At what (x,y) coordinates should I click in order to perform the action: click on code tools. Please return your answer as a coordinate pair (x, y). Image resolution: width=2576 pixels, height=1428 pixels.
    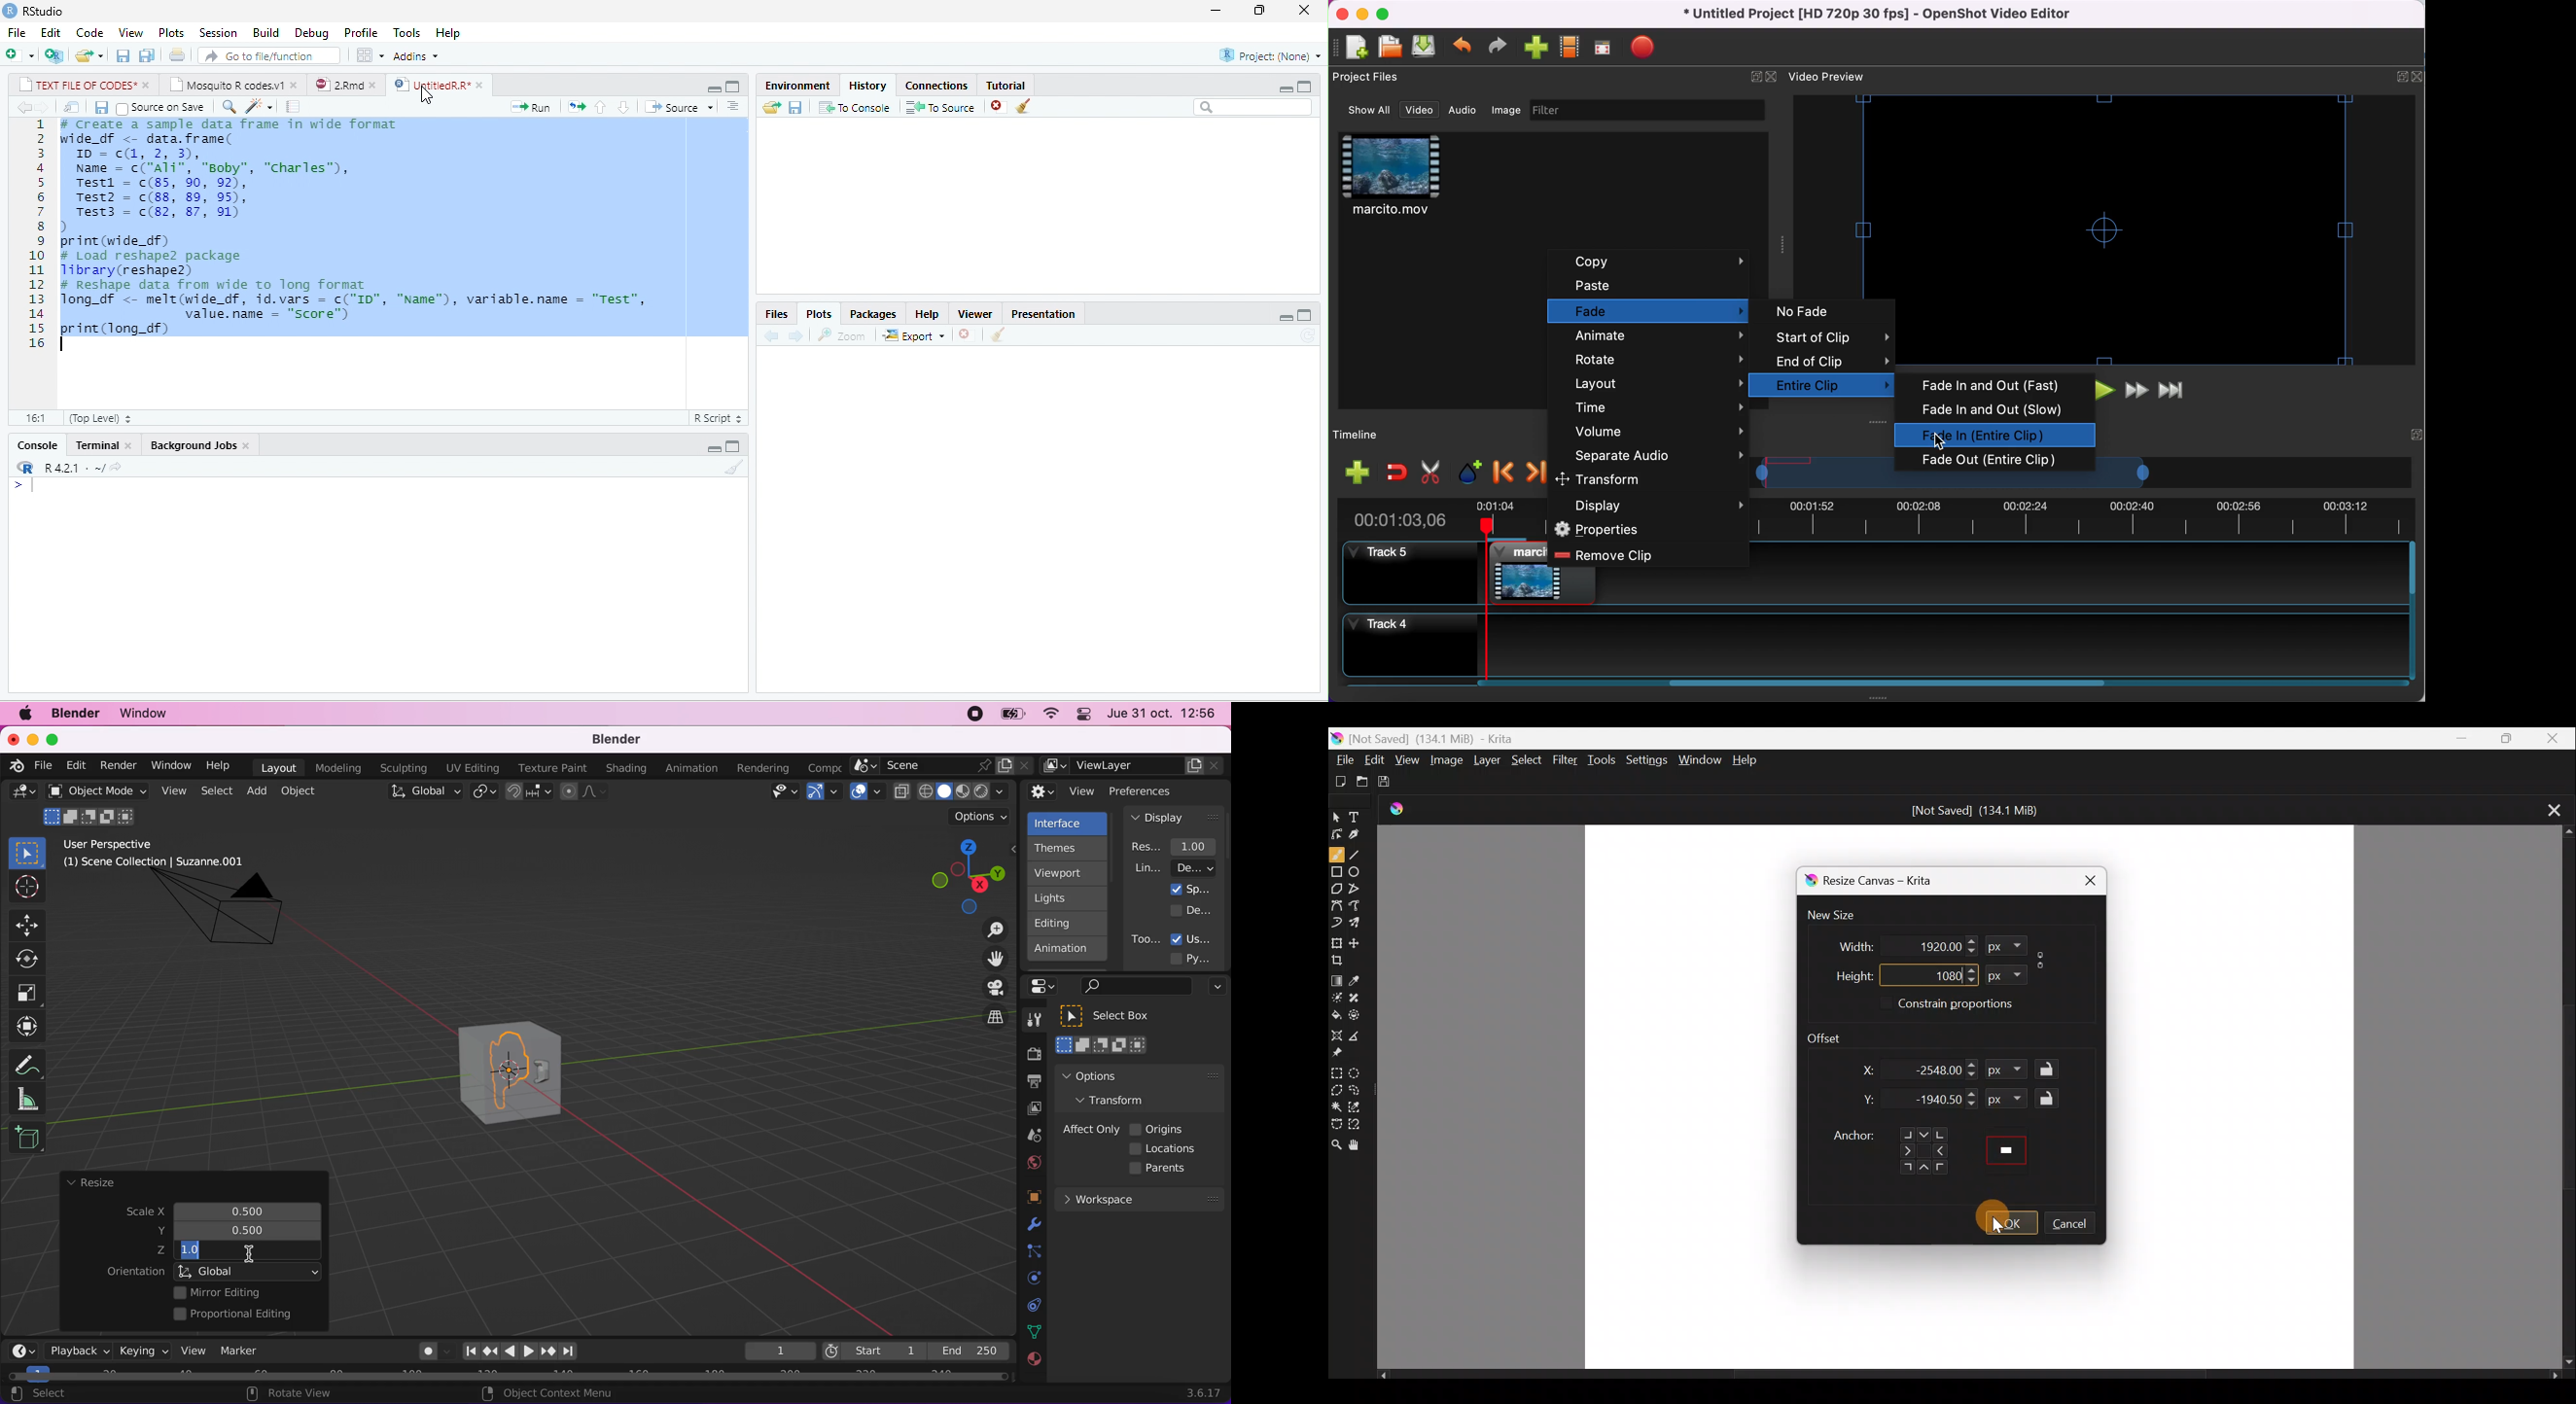
    Looking at the image, I should click on (260, 106).